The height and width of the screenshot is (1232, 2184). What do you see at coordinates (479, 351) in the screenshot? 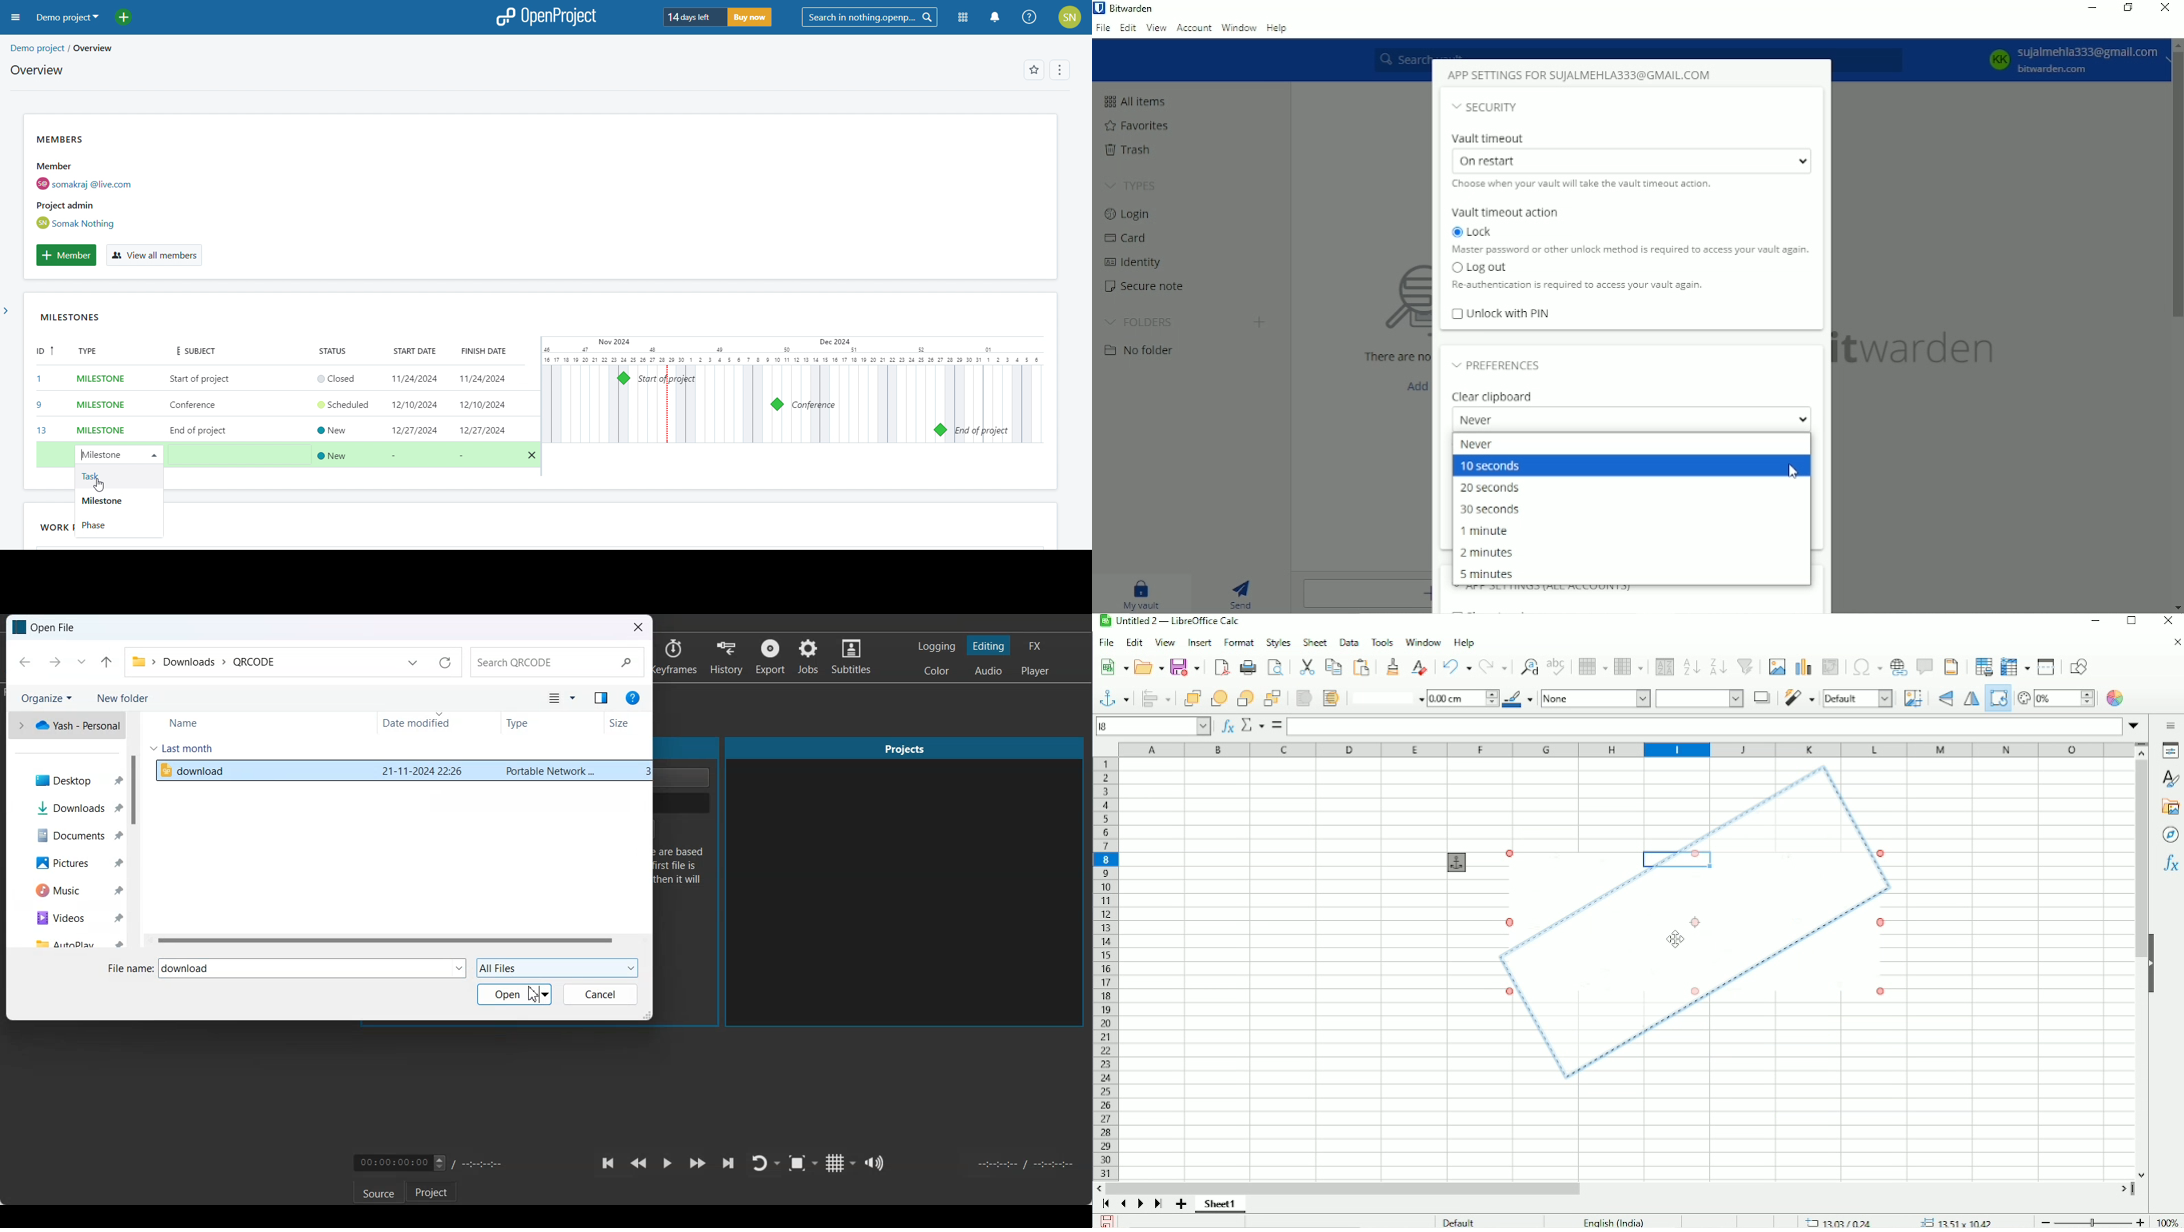
I see `finish date` at bounding box center [479, 351].